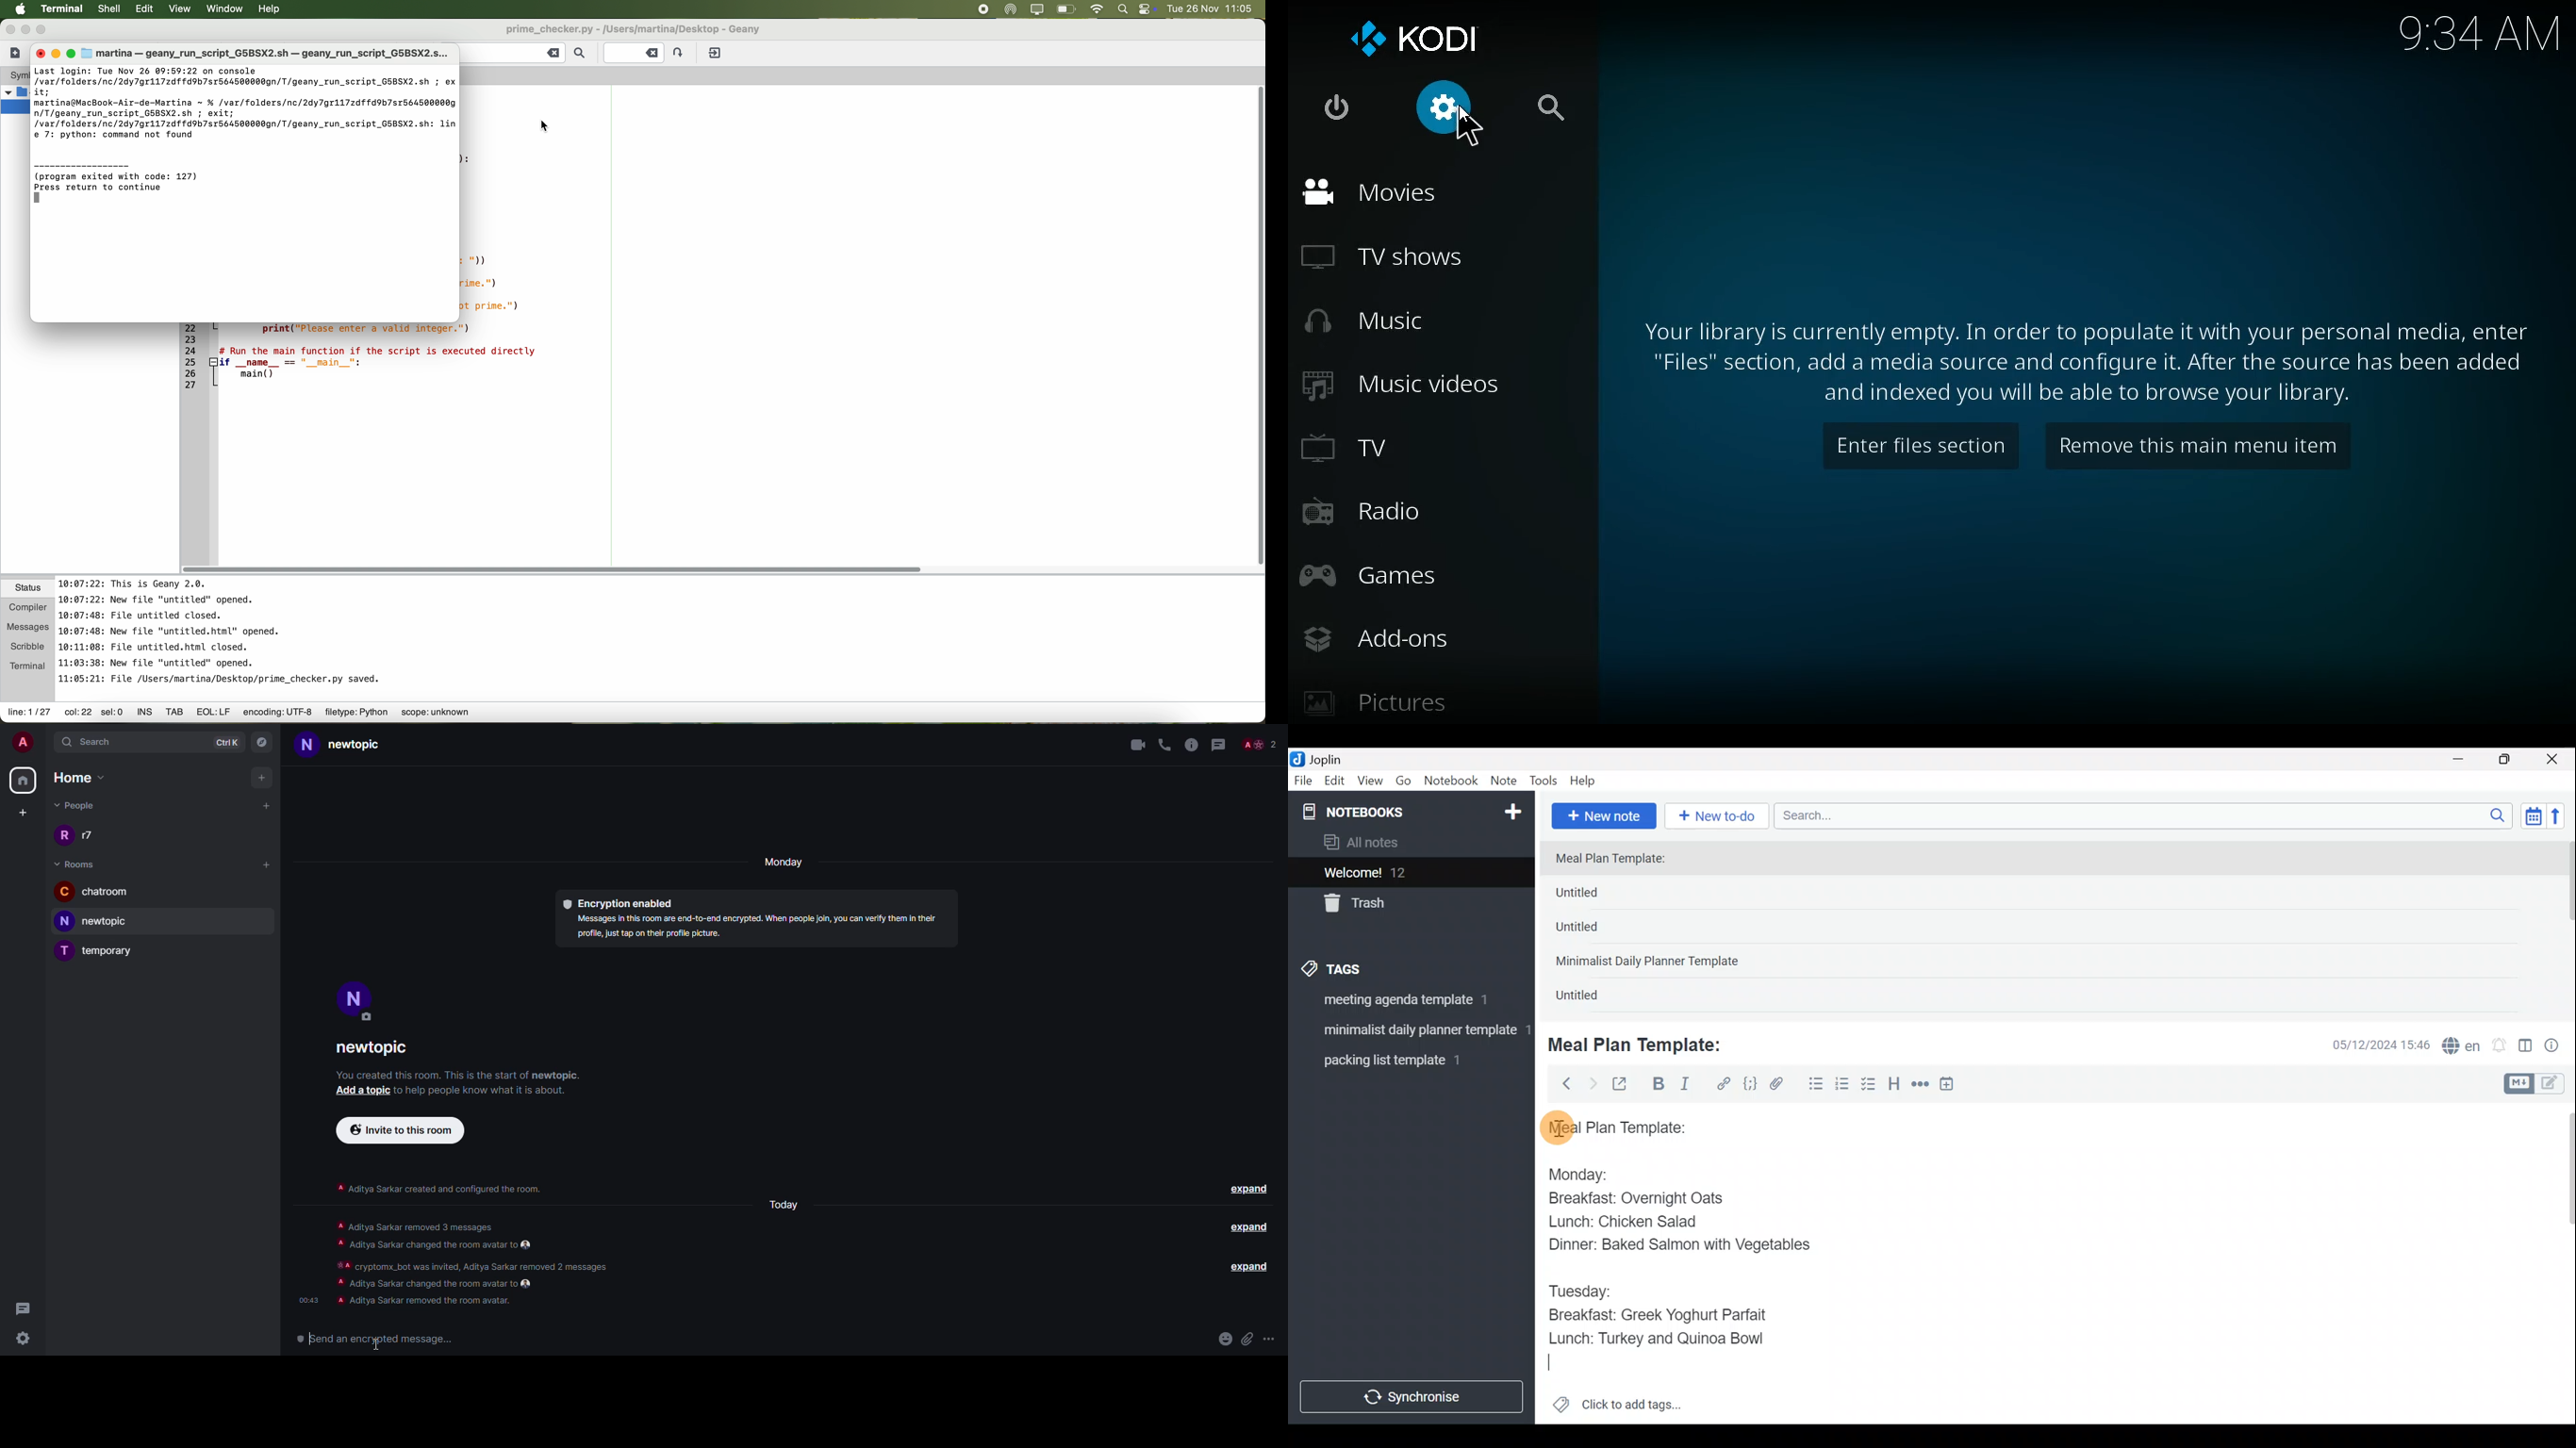 This screenshot has width=2576, height=1456. Describe the element at coordinates (1363, 967) in the screenshot. I see `Tags` at that location.